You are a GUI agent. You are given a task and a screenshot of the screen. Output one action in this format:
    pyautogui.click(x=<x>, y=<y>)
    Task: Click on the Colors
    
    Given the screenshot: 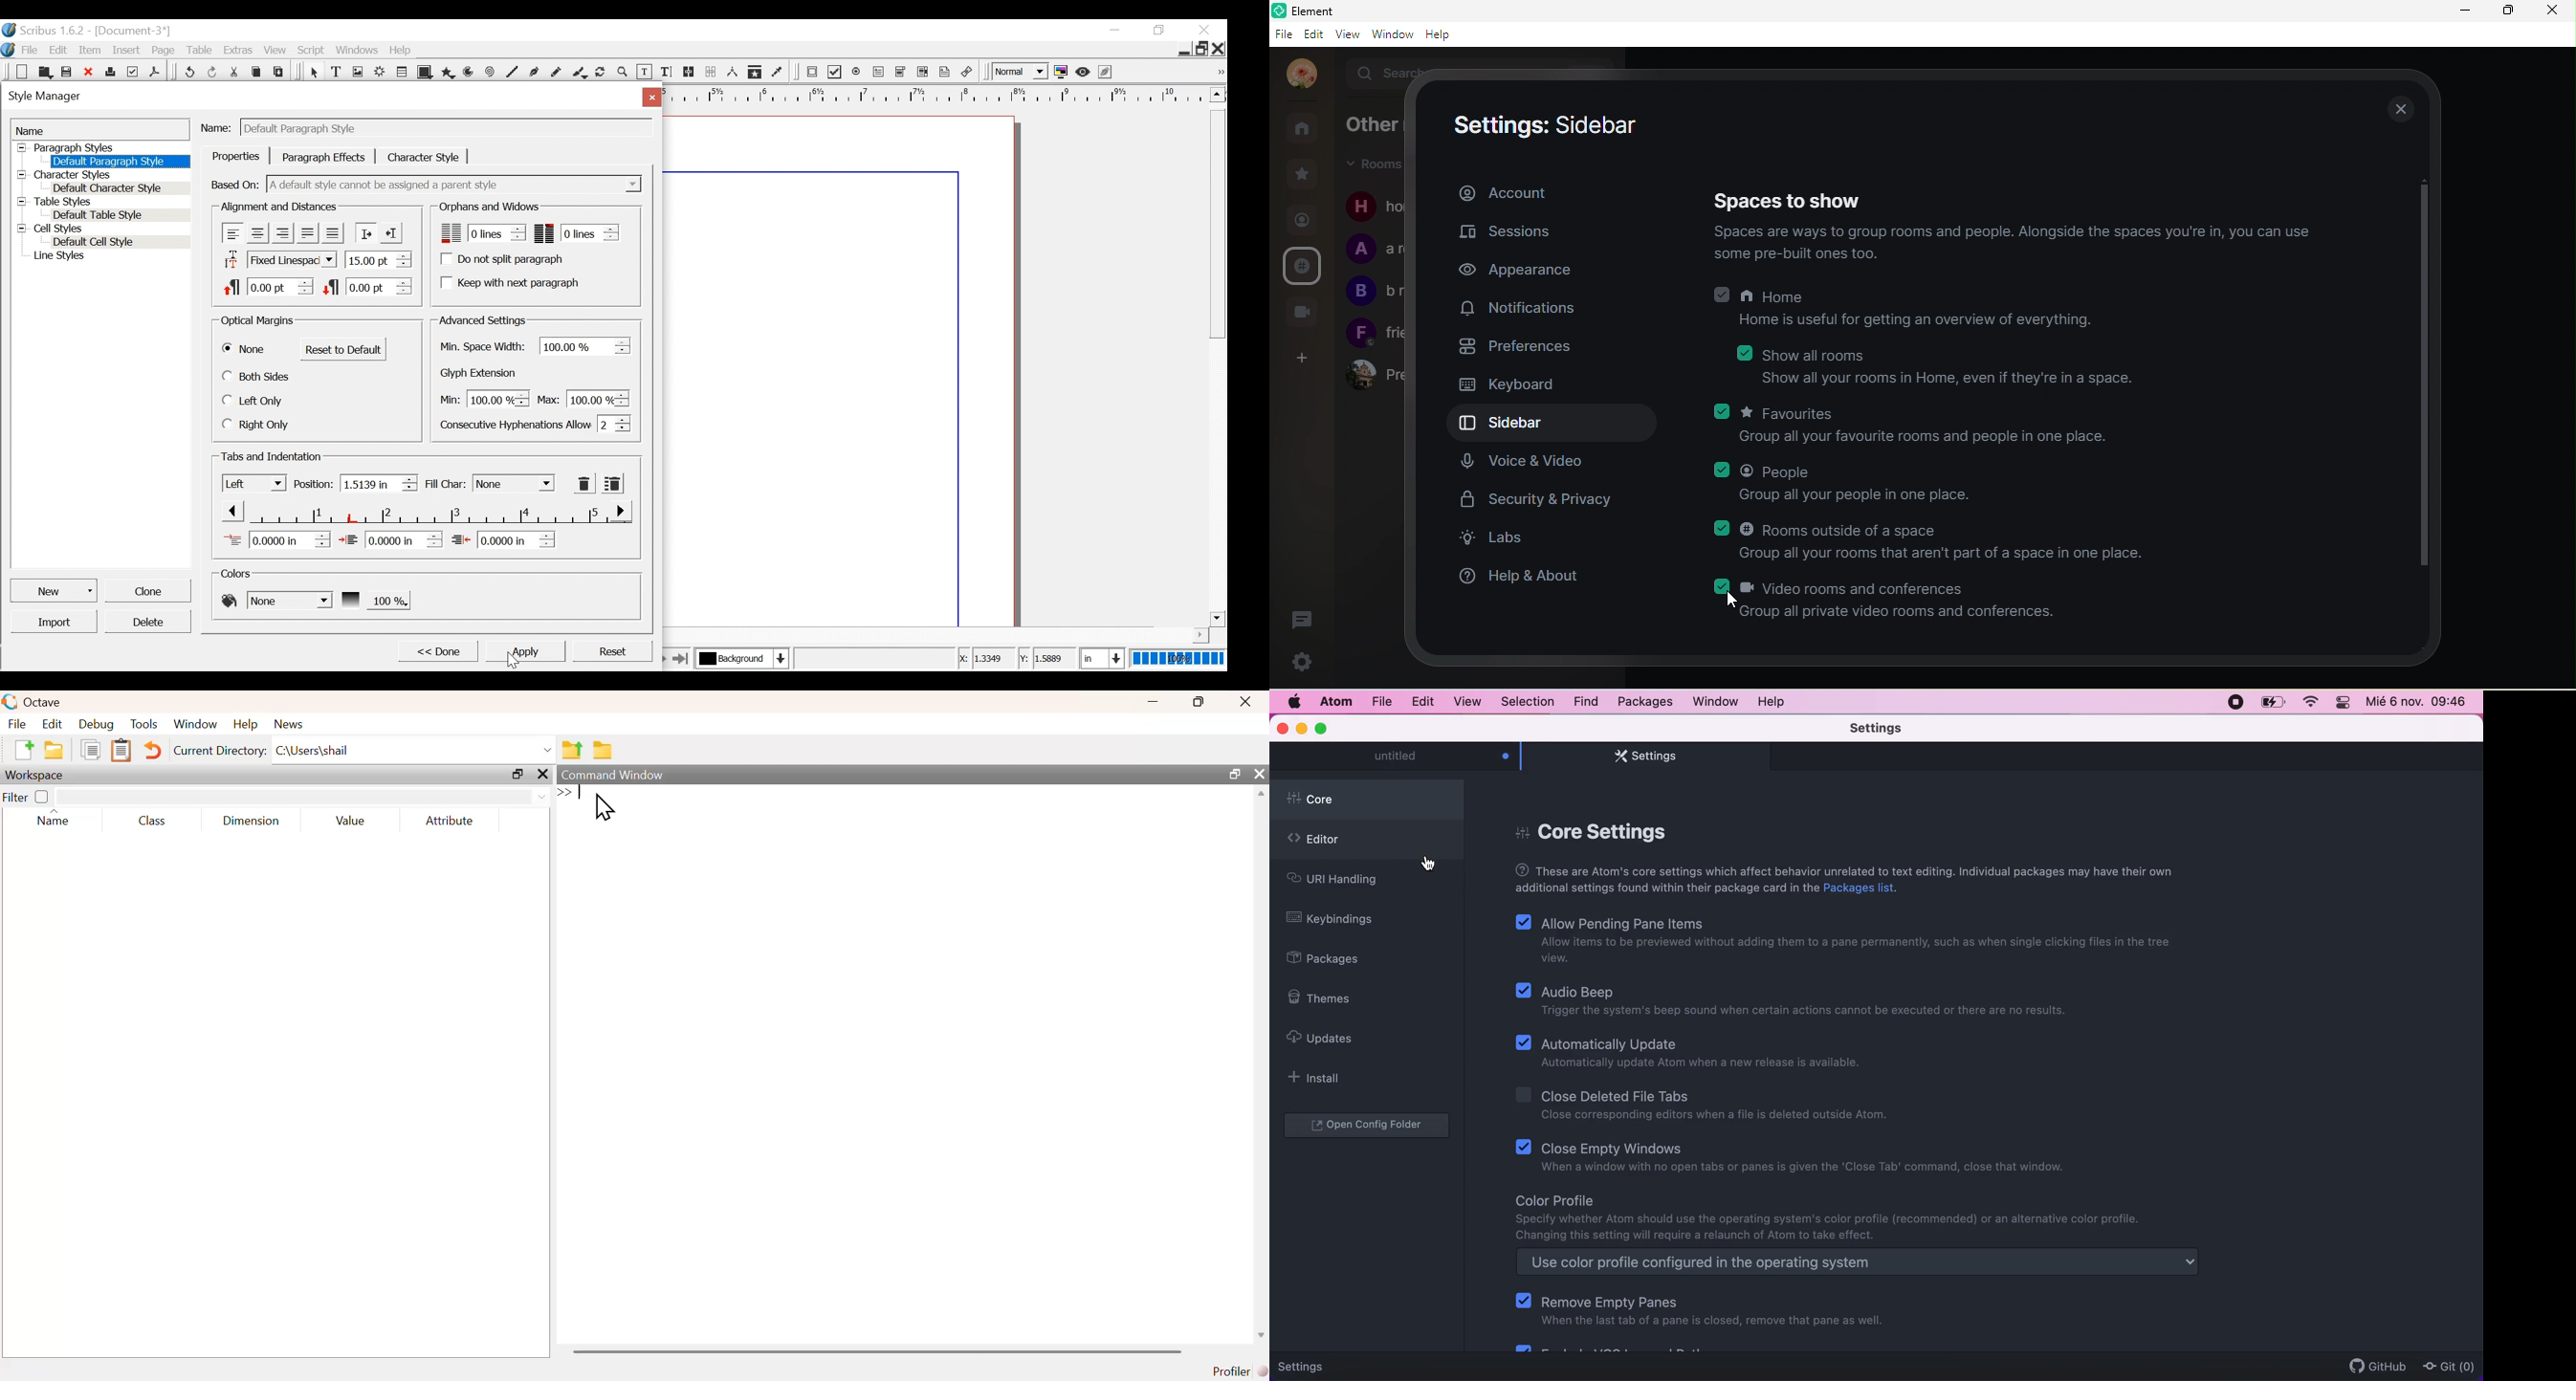 What is the action you would take?
    pyautogui.click(x=239, y=573)
    